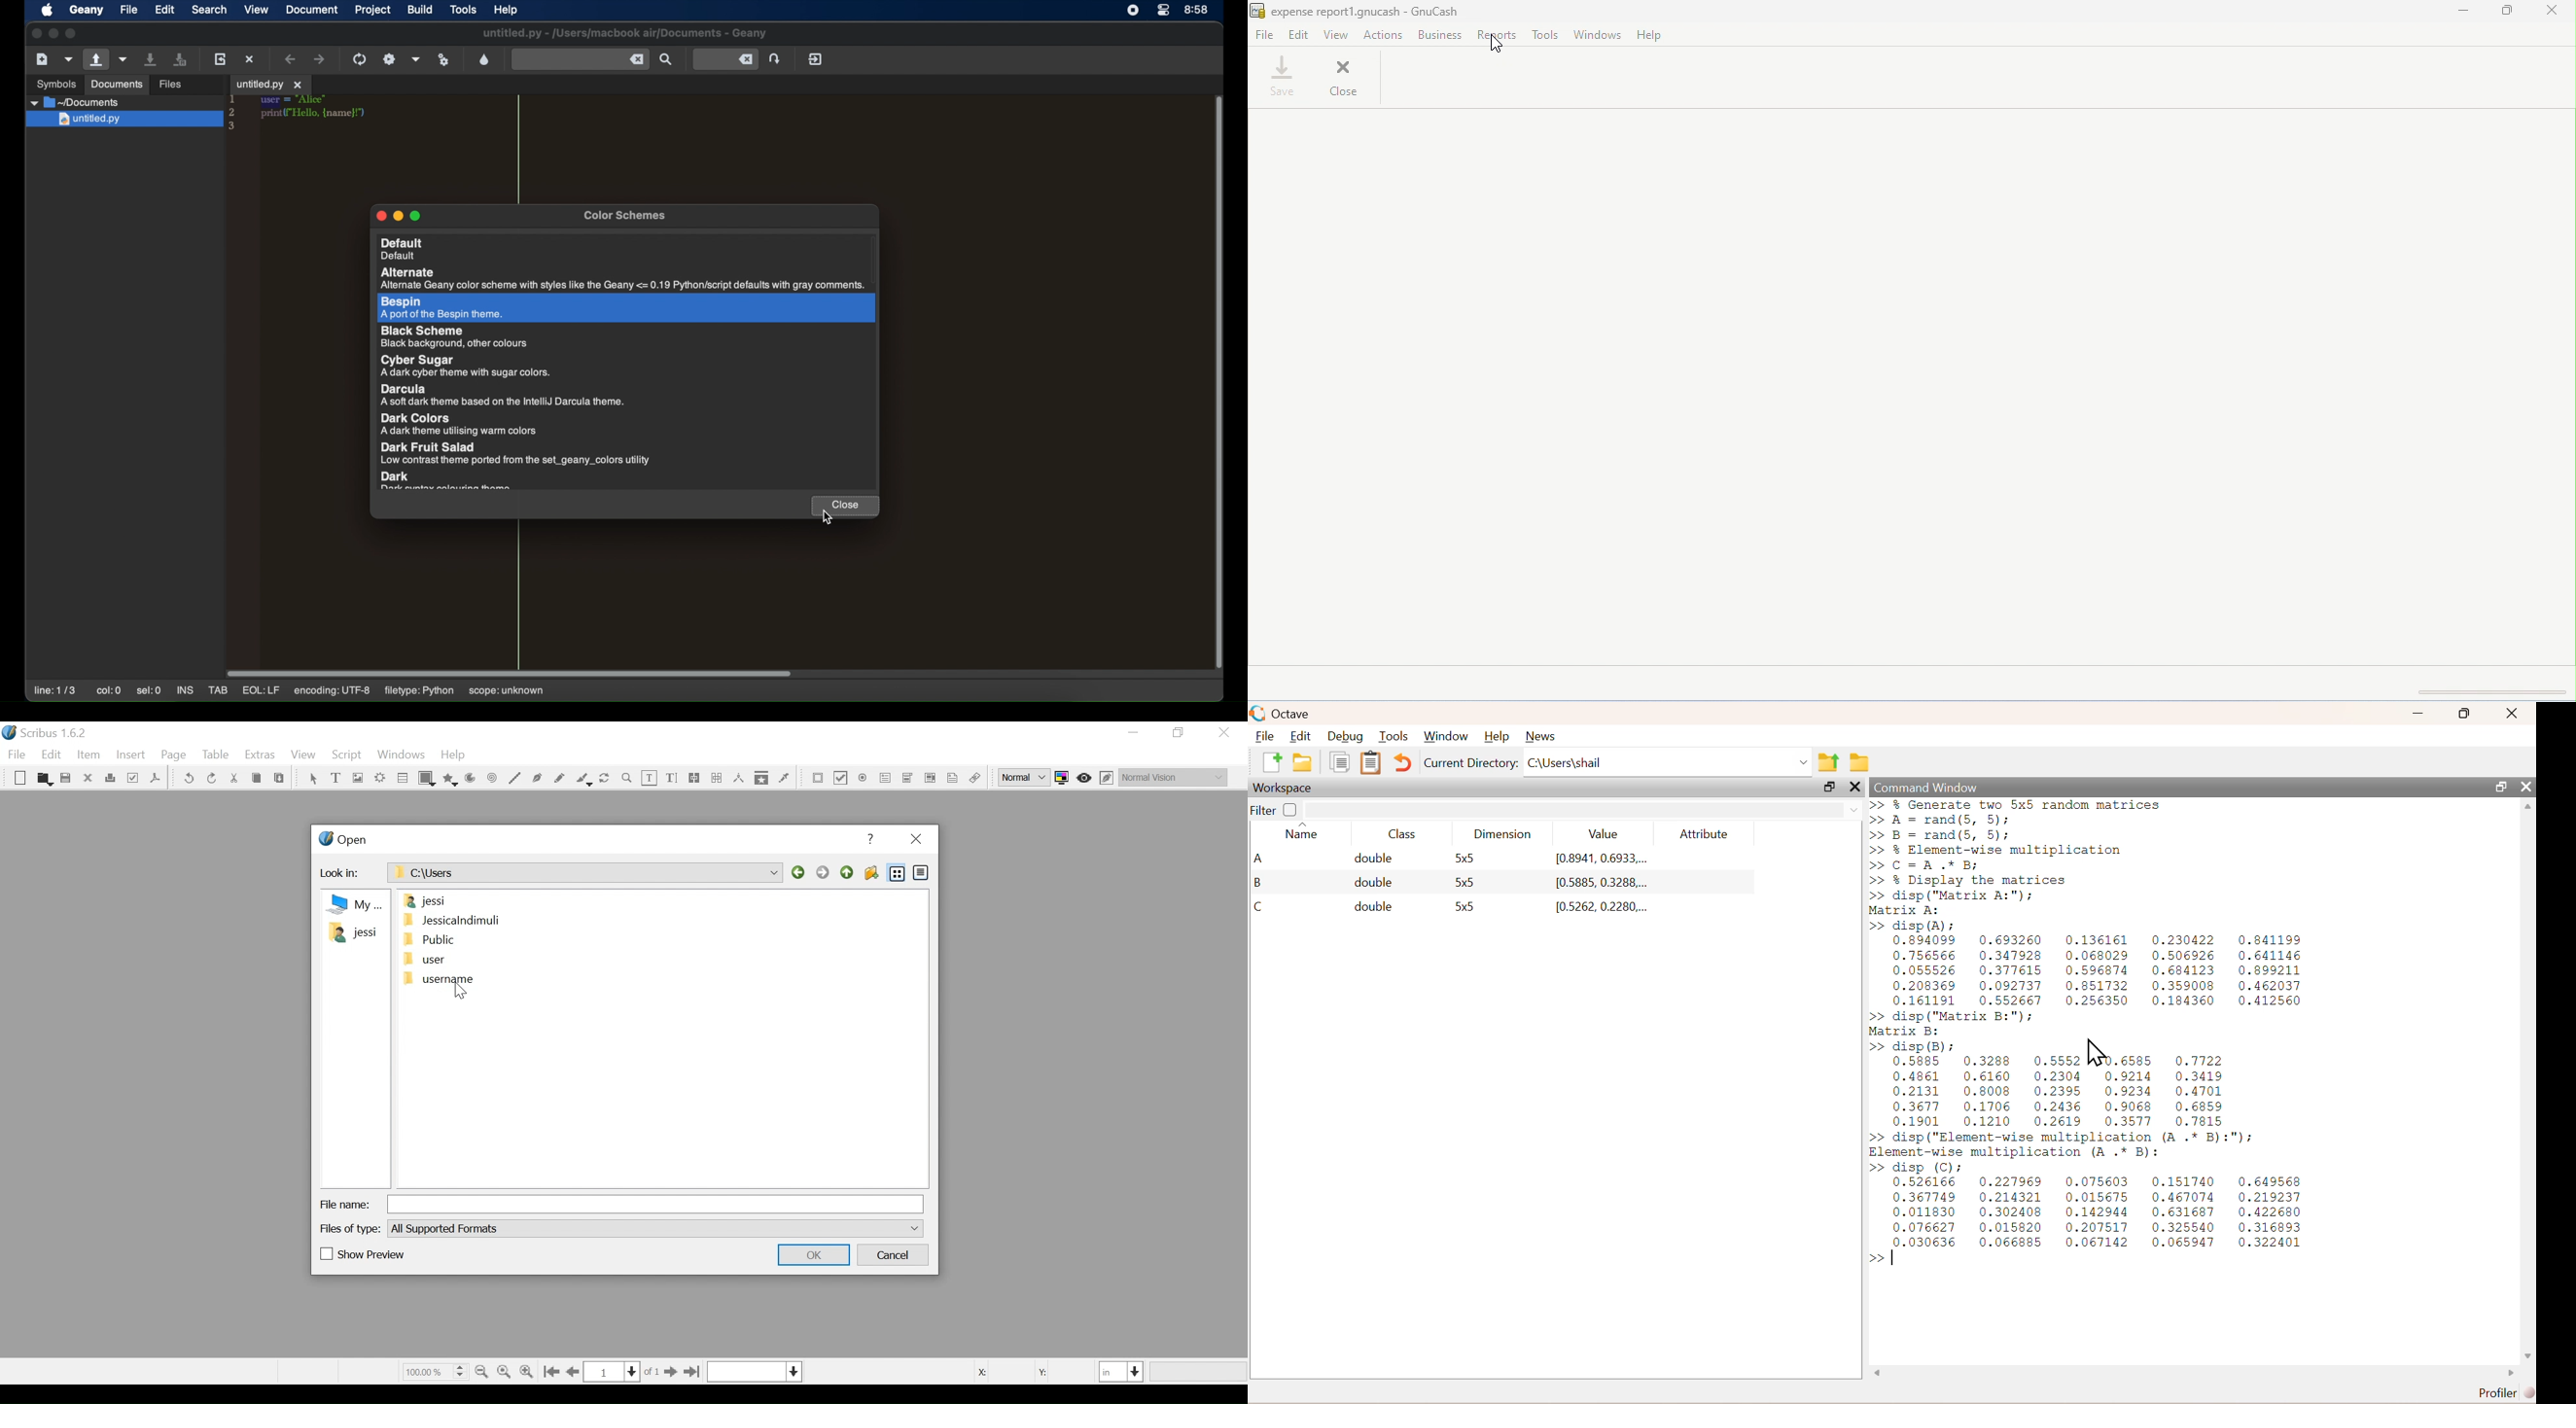 Image resolution: width=2576 pixels, height=1428 pixels. Describe the element at coordinates (1337, 34) in the screenshot. I see `view` at that location.